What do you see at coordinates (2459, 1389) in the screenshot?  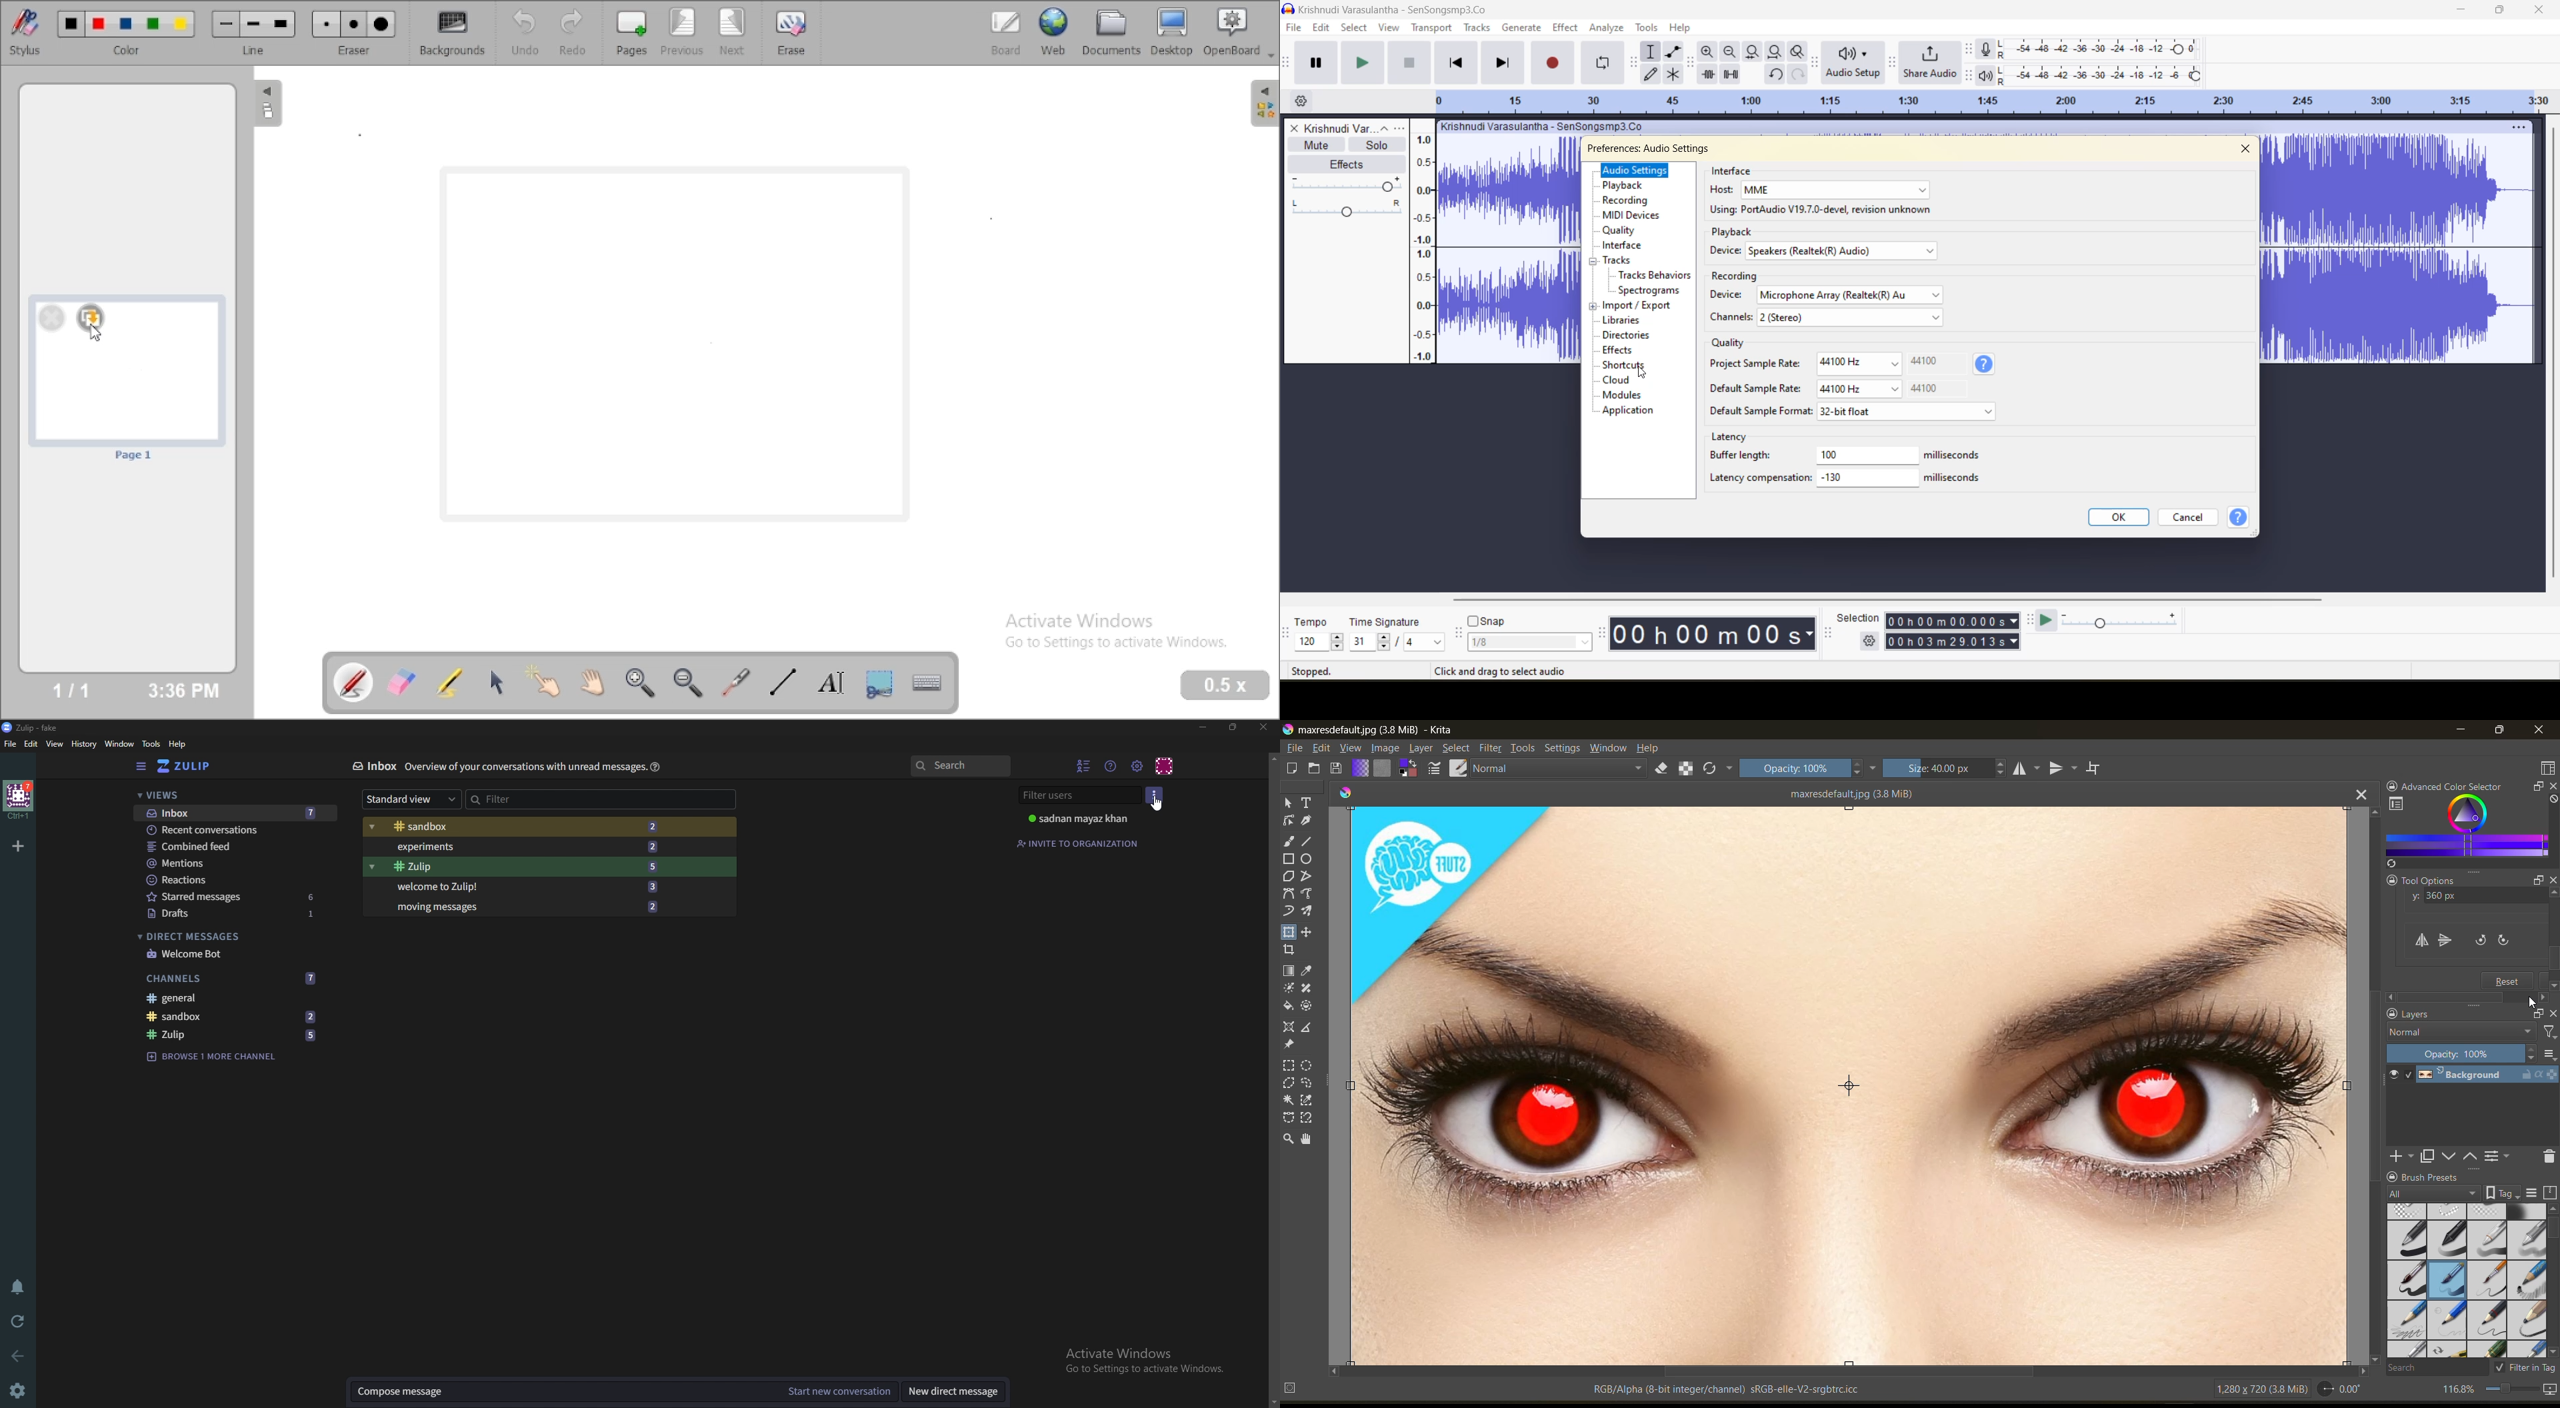 I see `zoom factor` at bounding box center [2459, 1389].